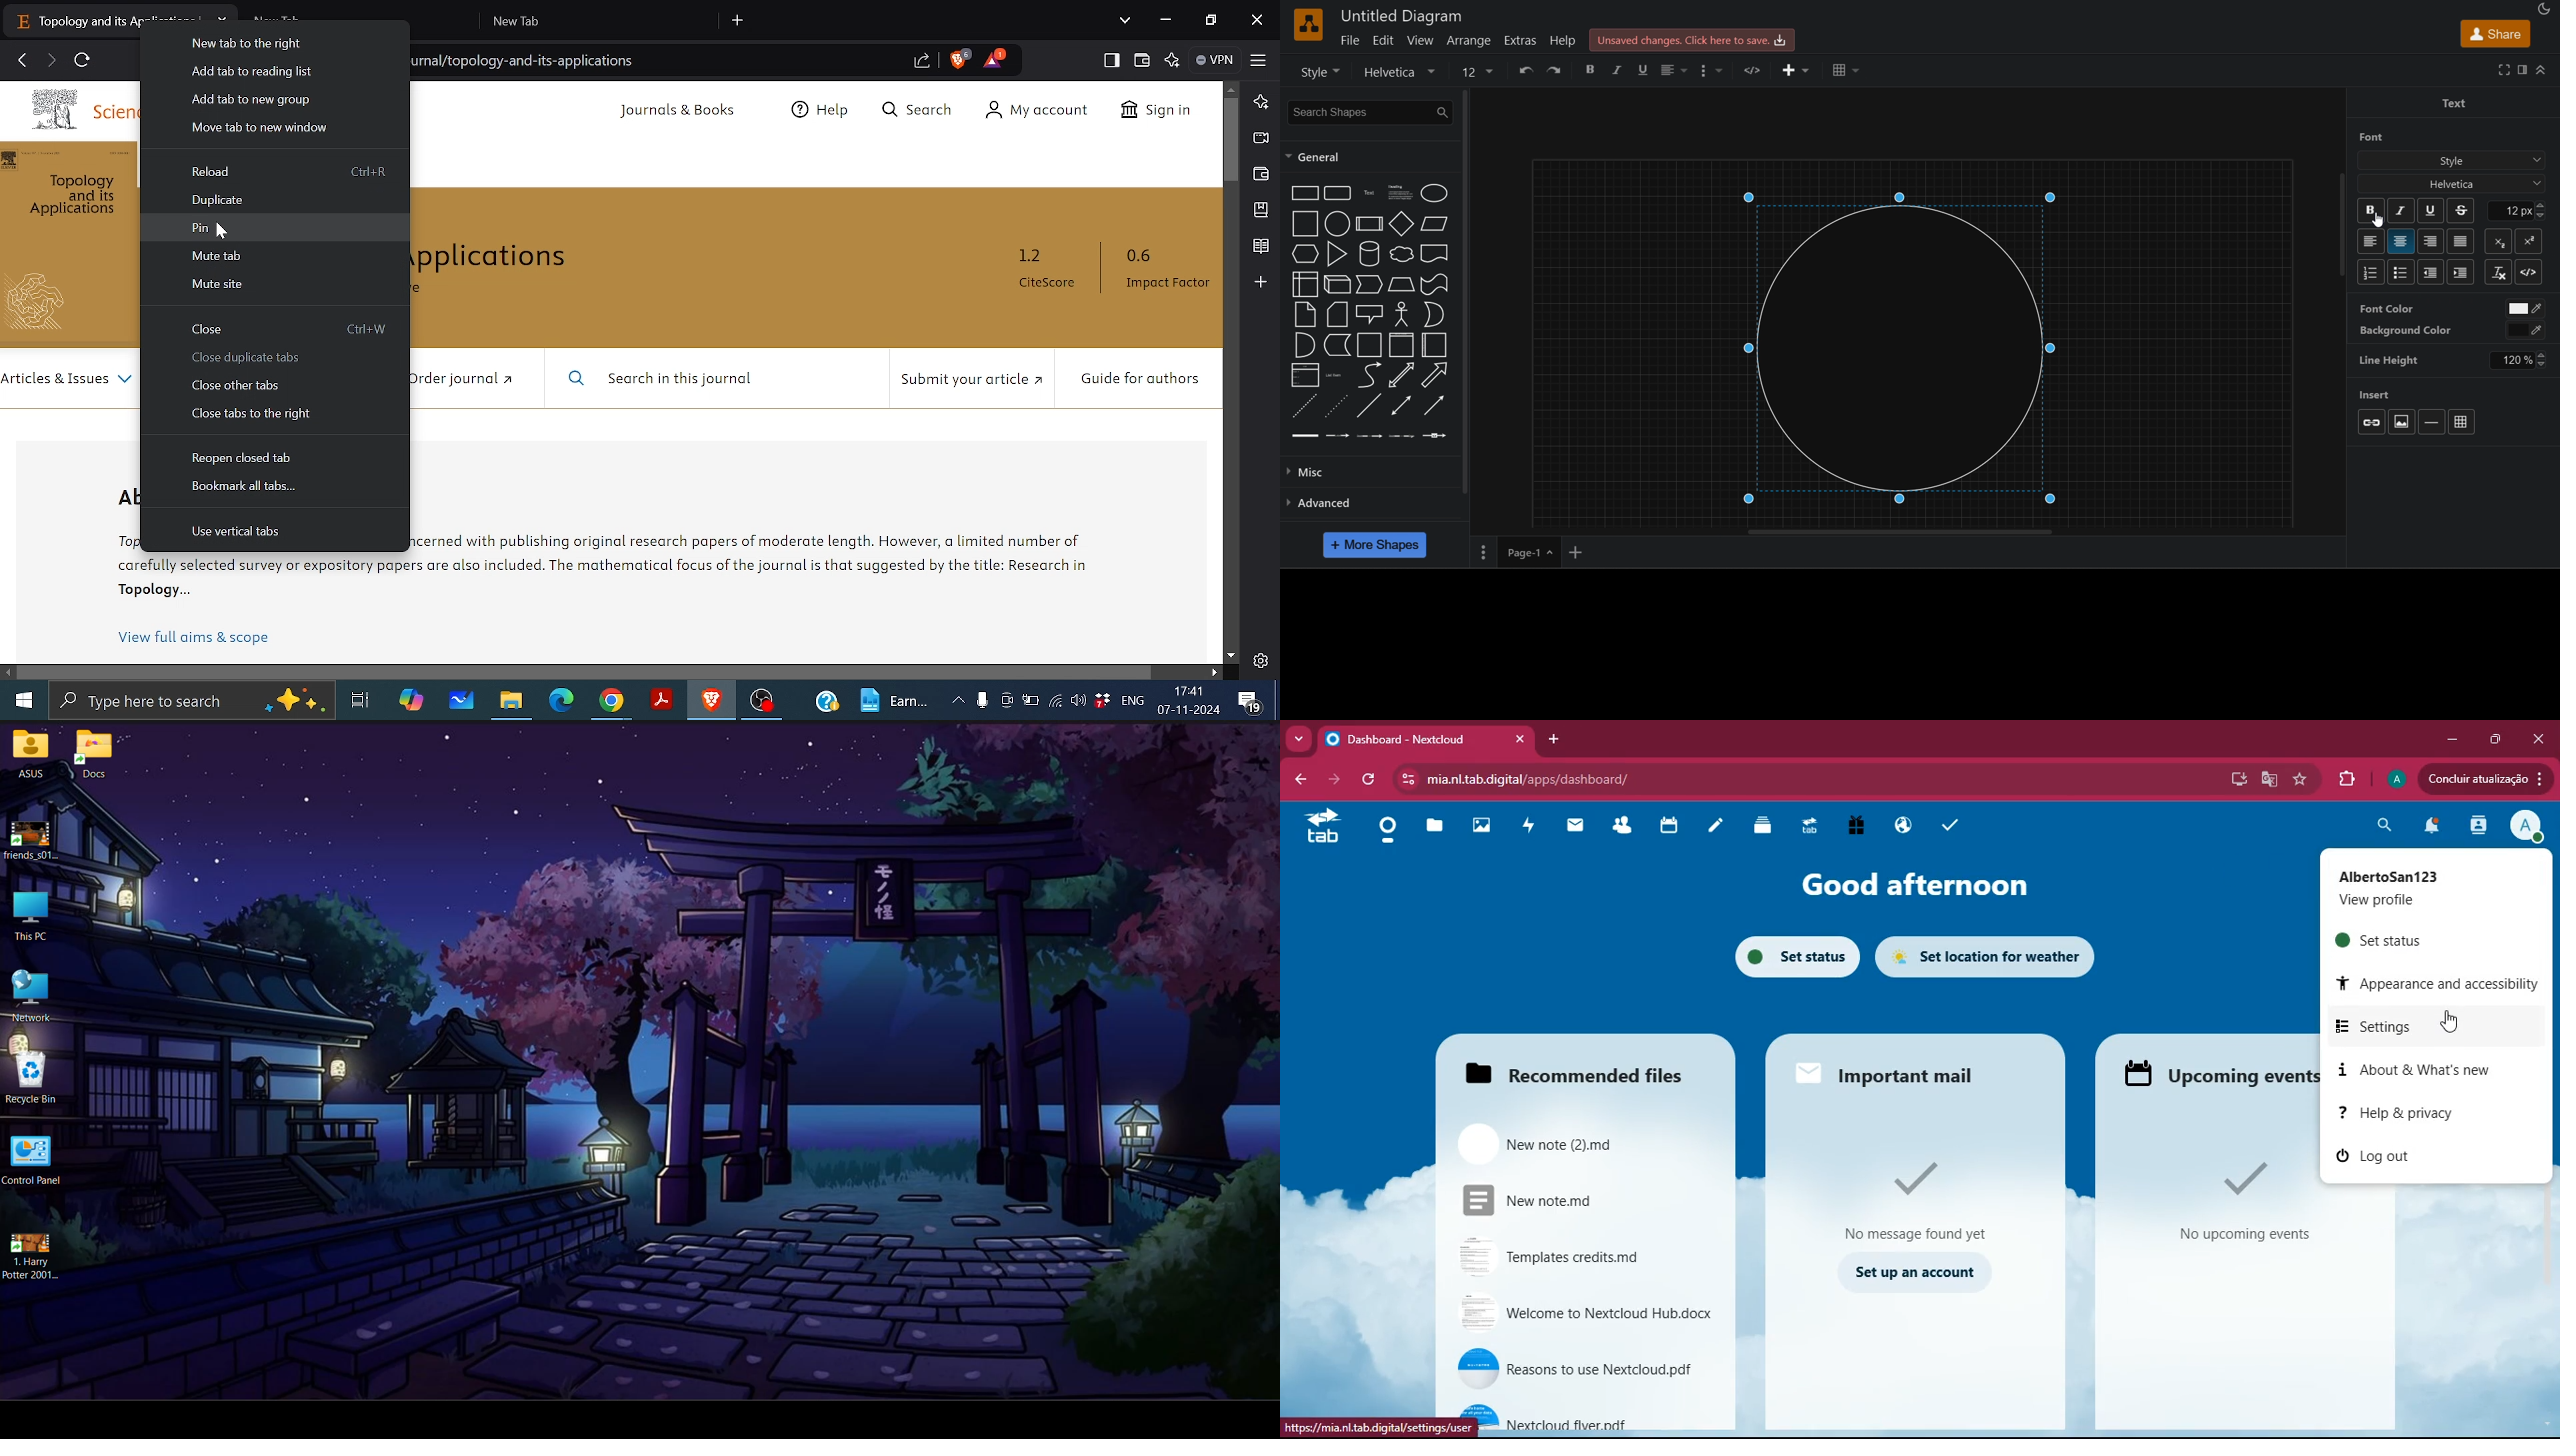 This screenshot has height=1456, width=2576. What do you see at coordinates (1336, 286) in the screenshot?
I see `cube` at bounding box center [1336, 286].